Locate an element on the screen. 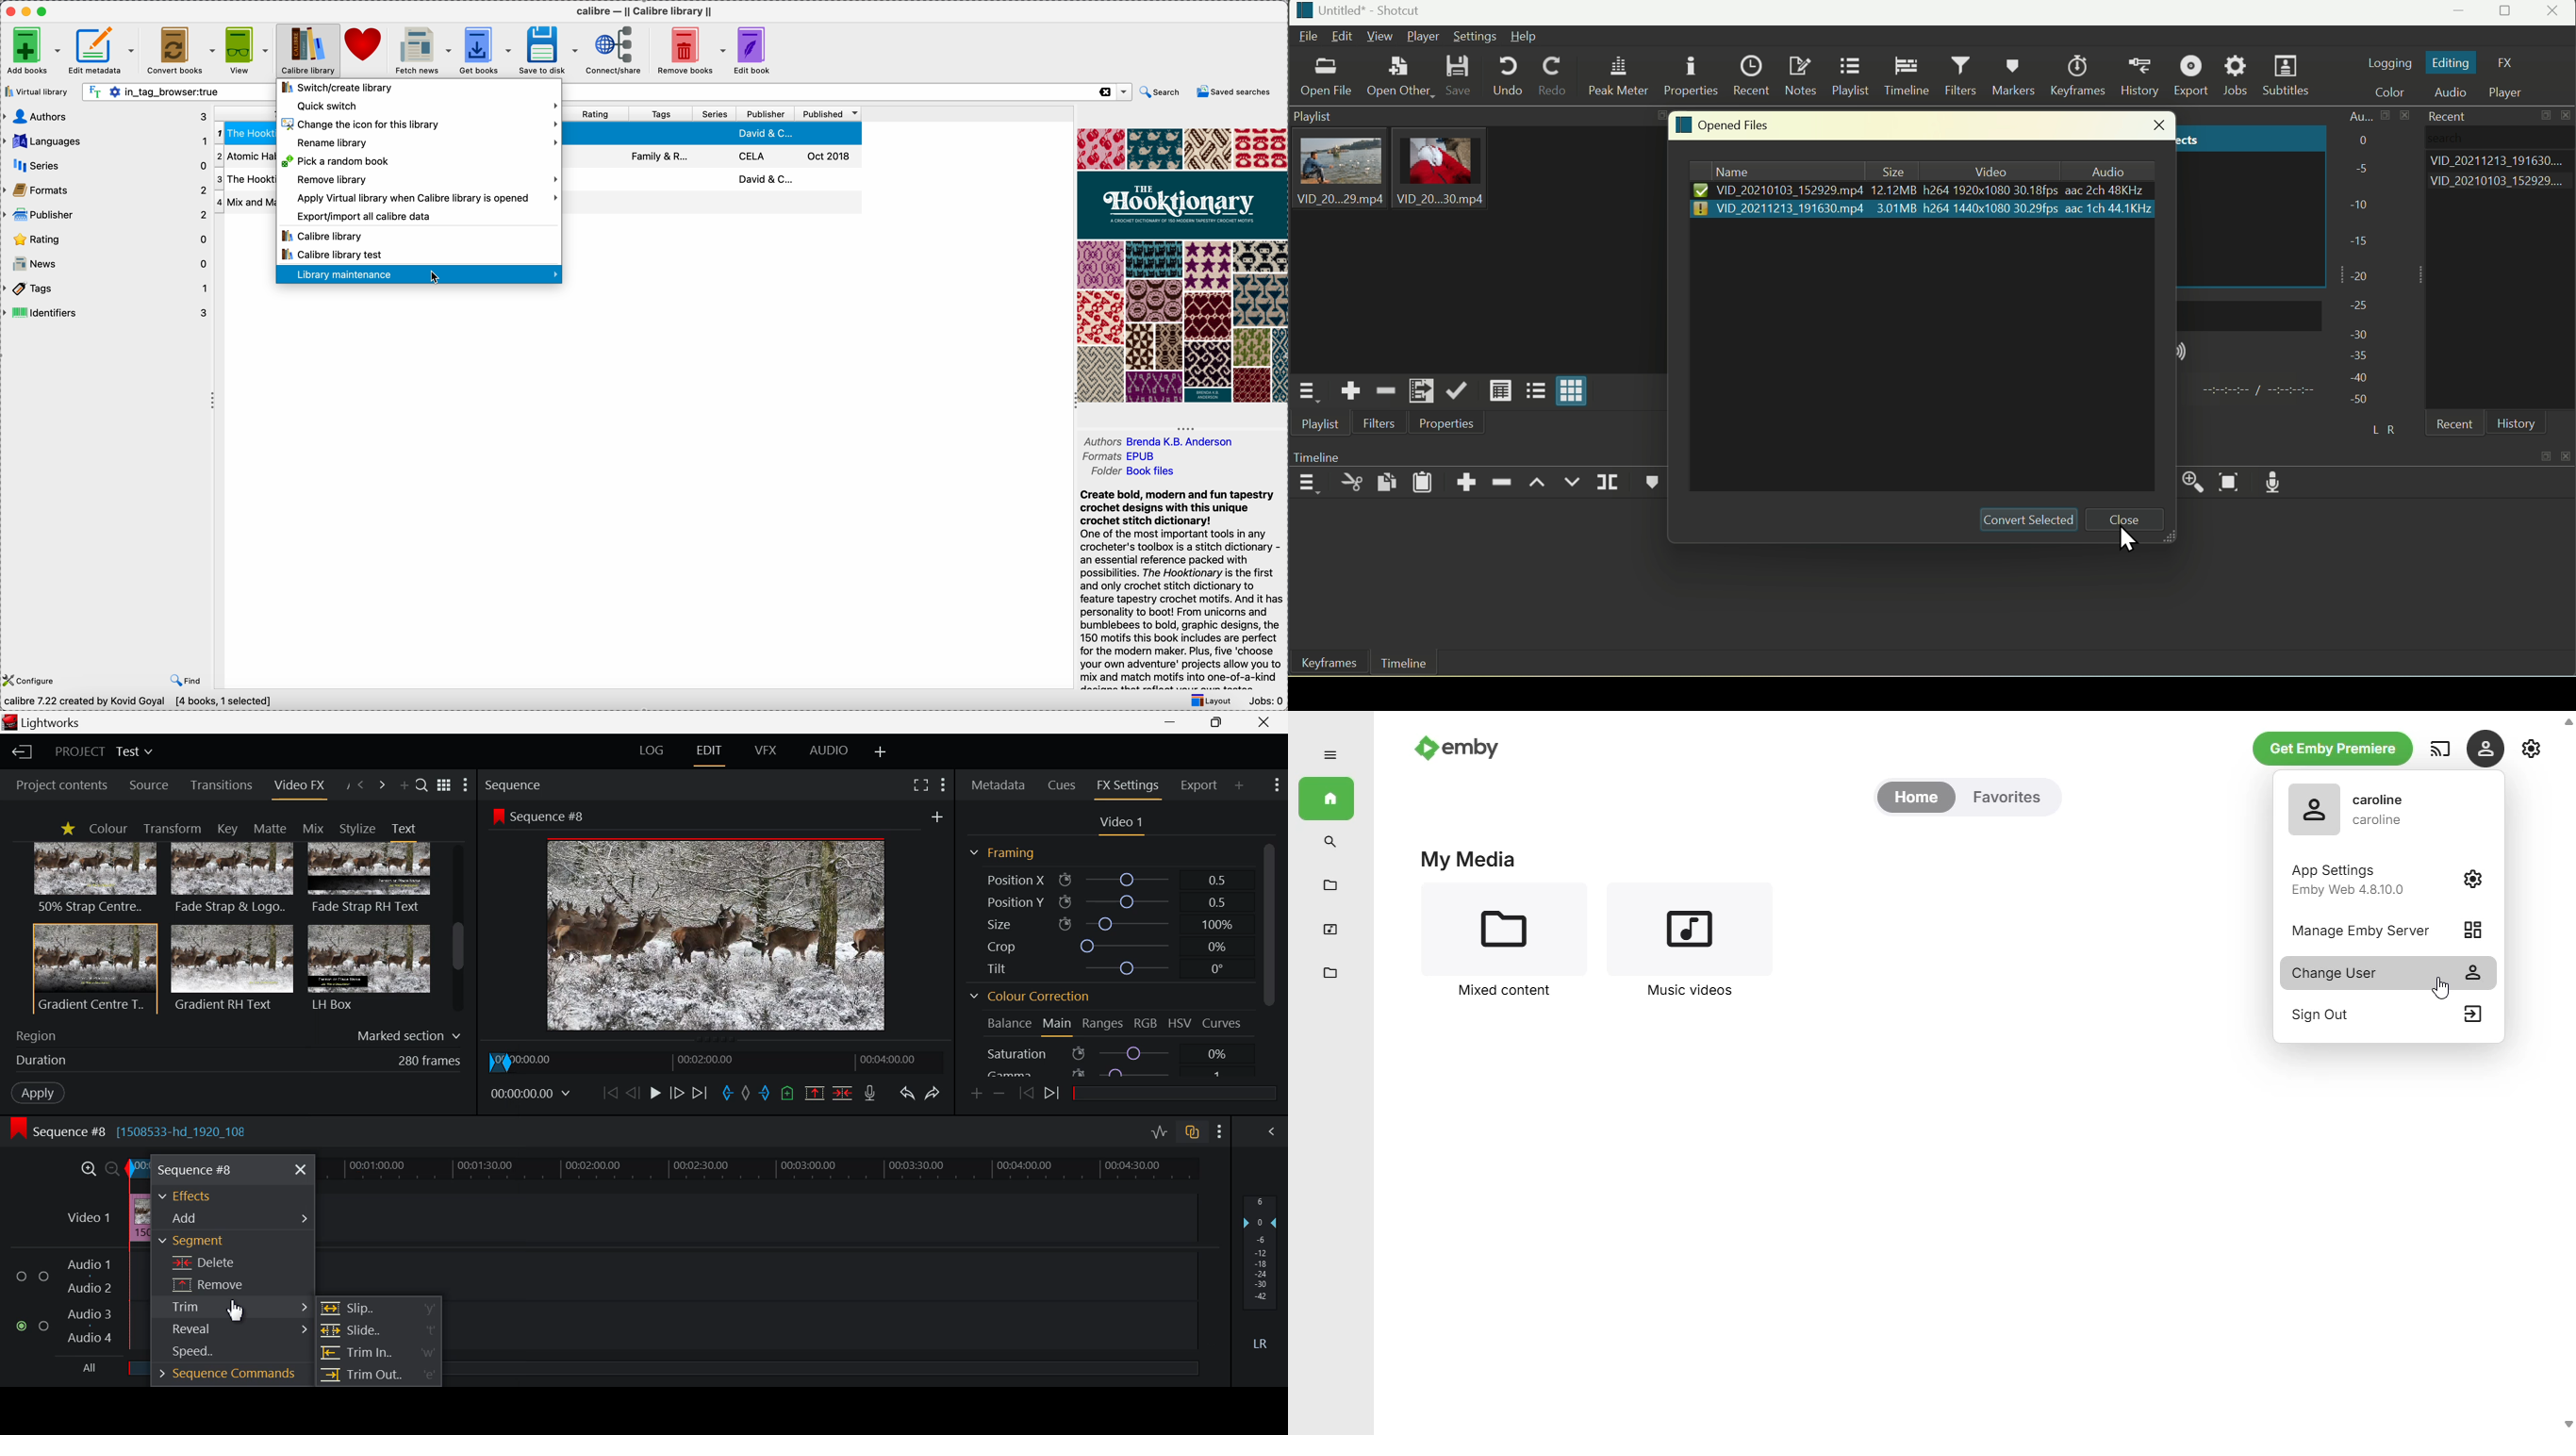 The height and width of the screenshot is (1456, 2576). AUDIO Layout is located at coordinates (833, 749).